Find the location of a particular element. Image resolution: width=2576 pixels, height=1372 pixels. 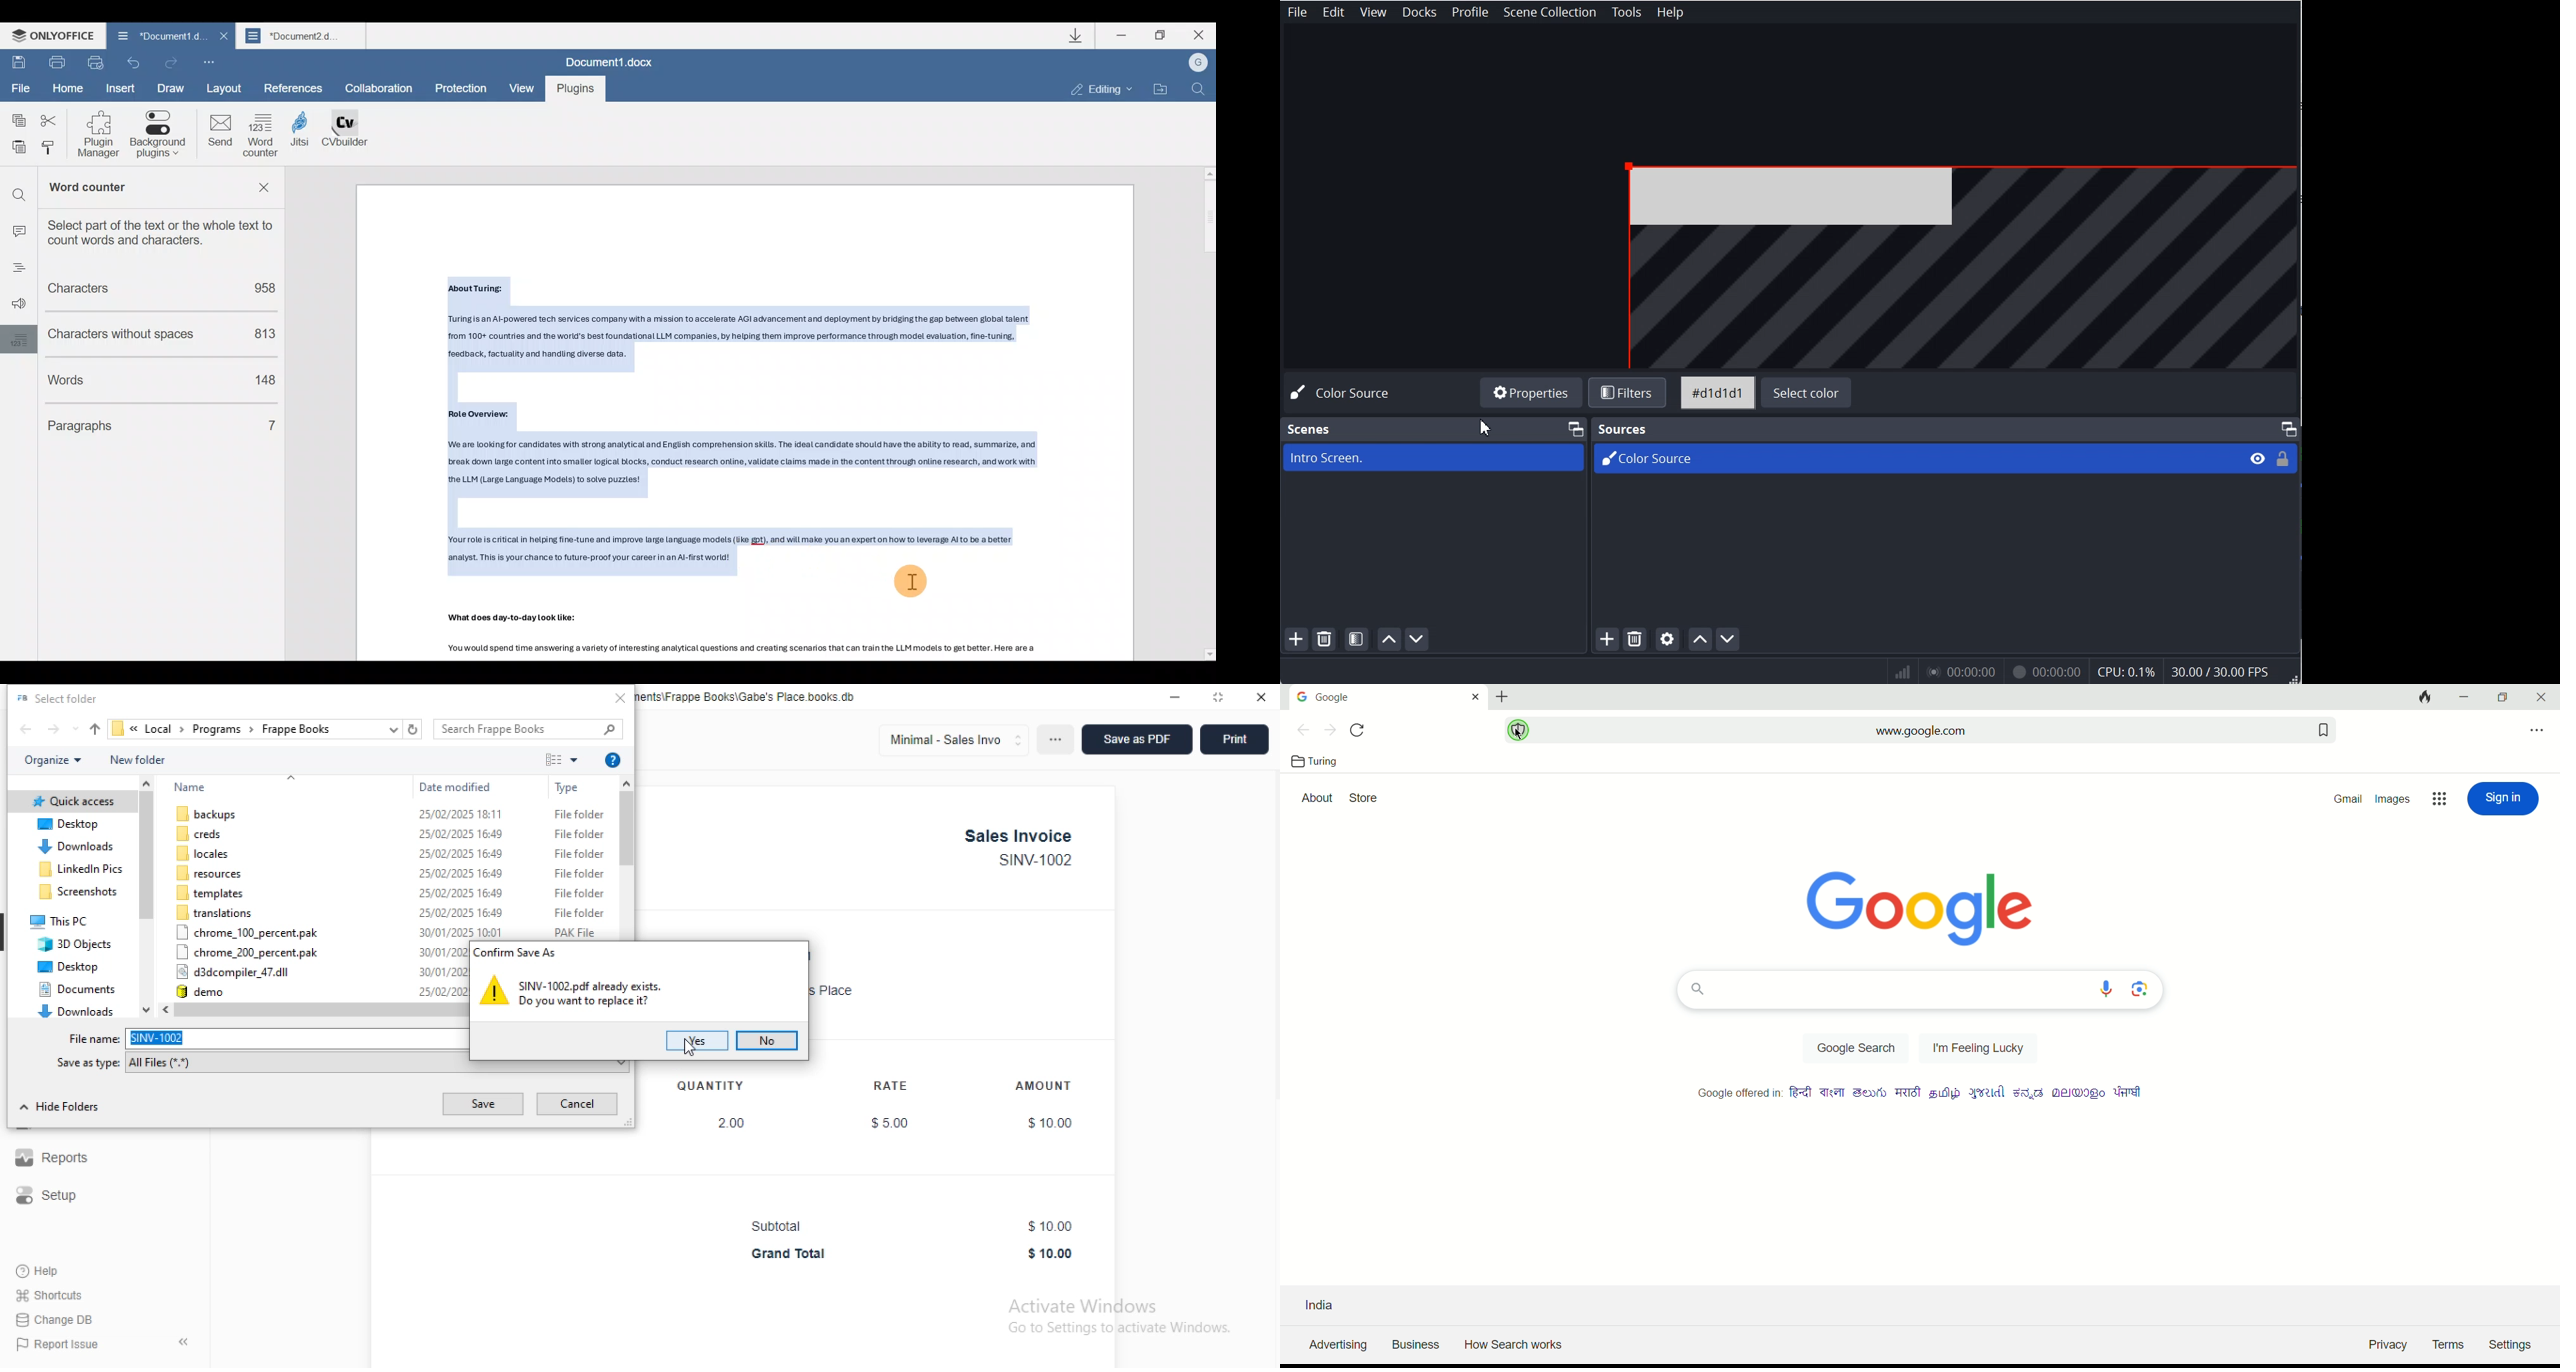

drop down is located at coordinates (182, 728).